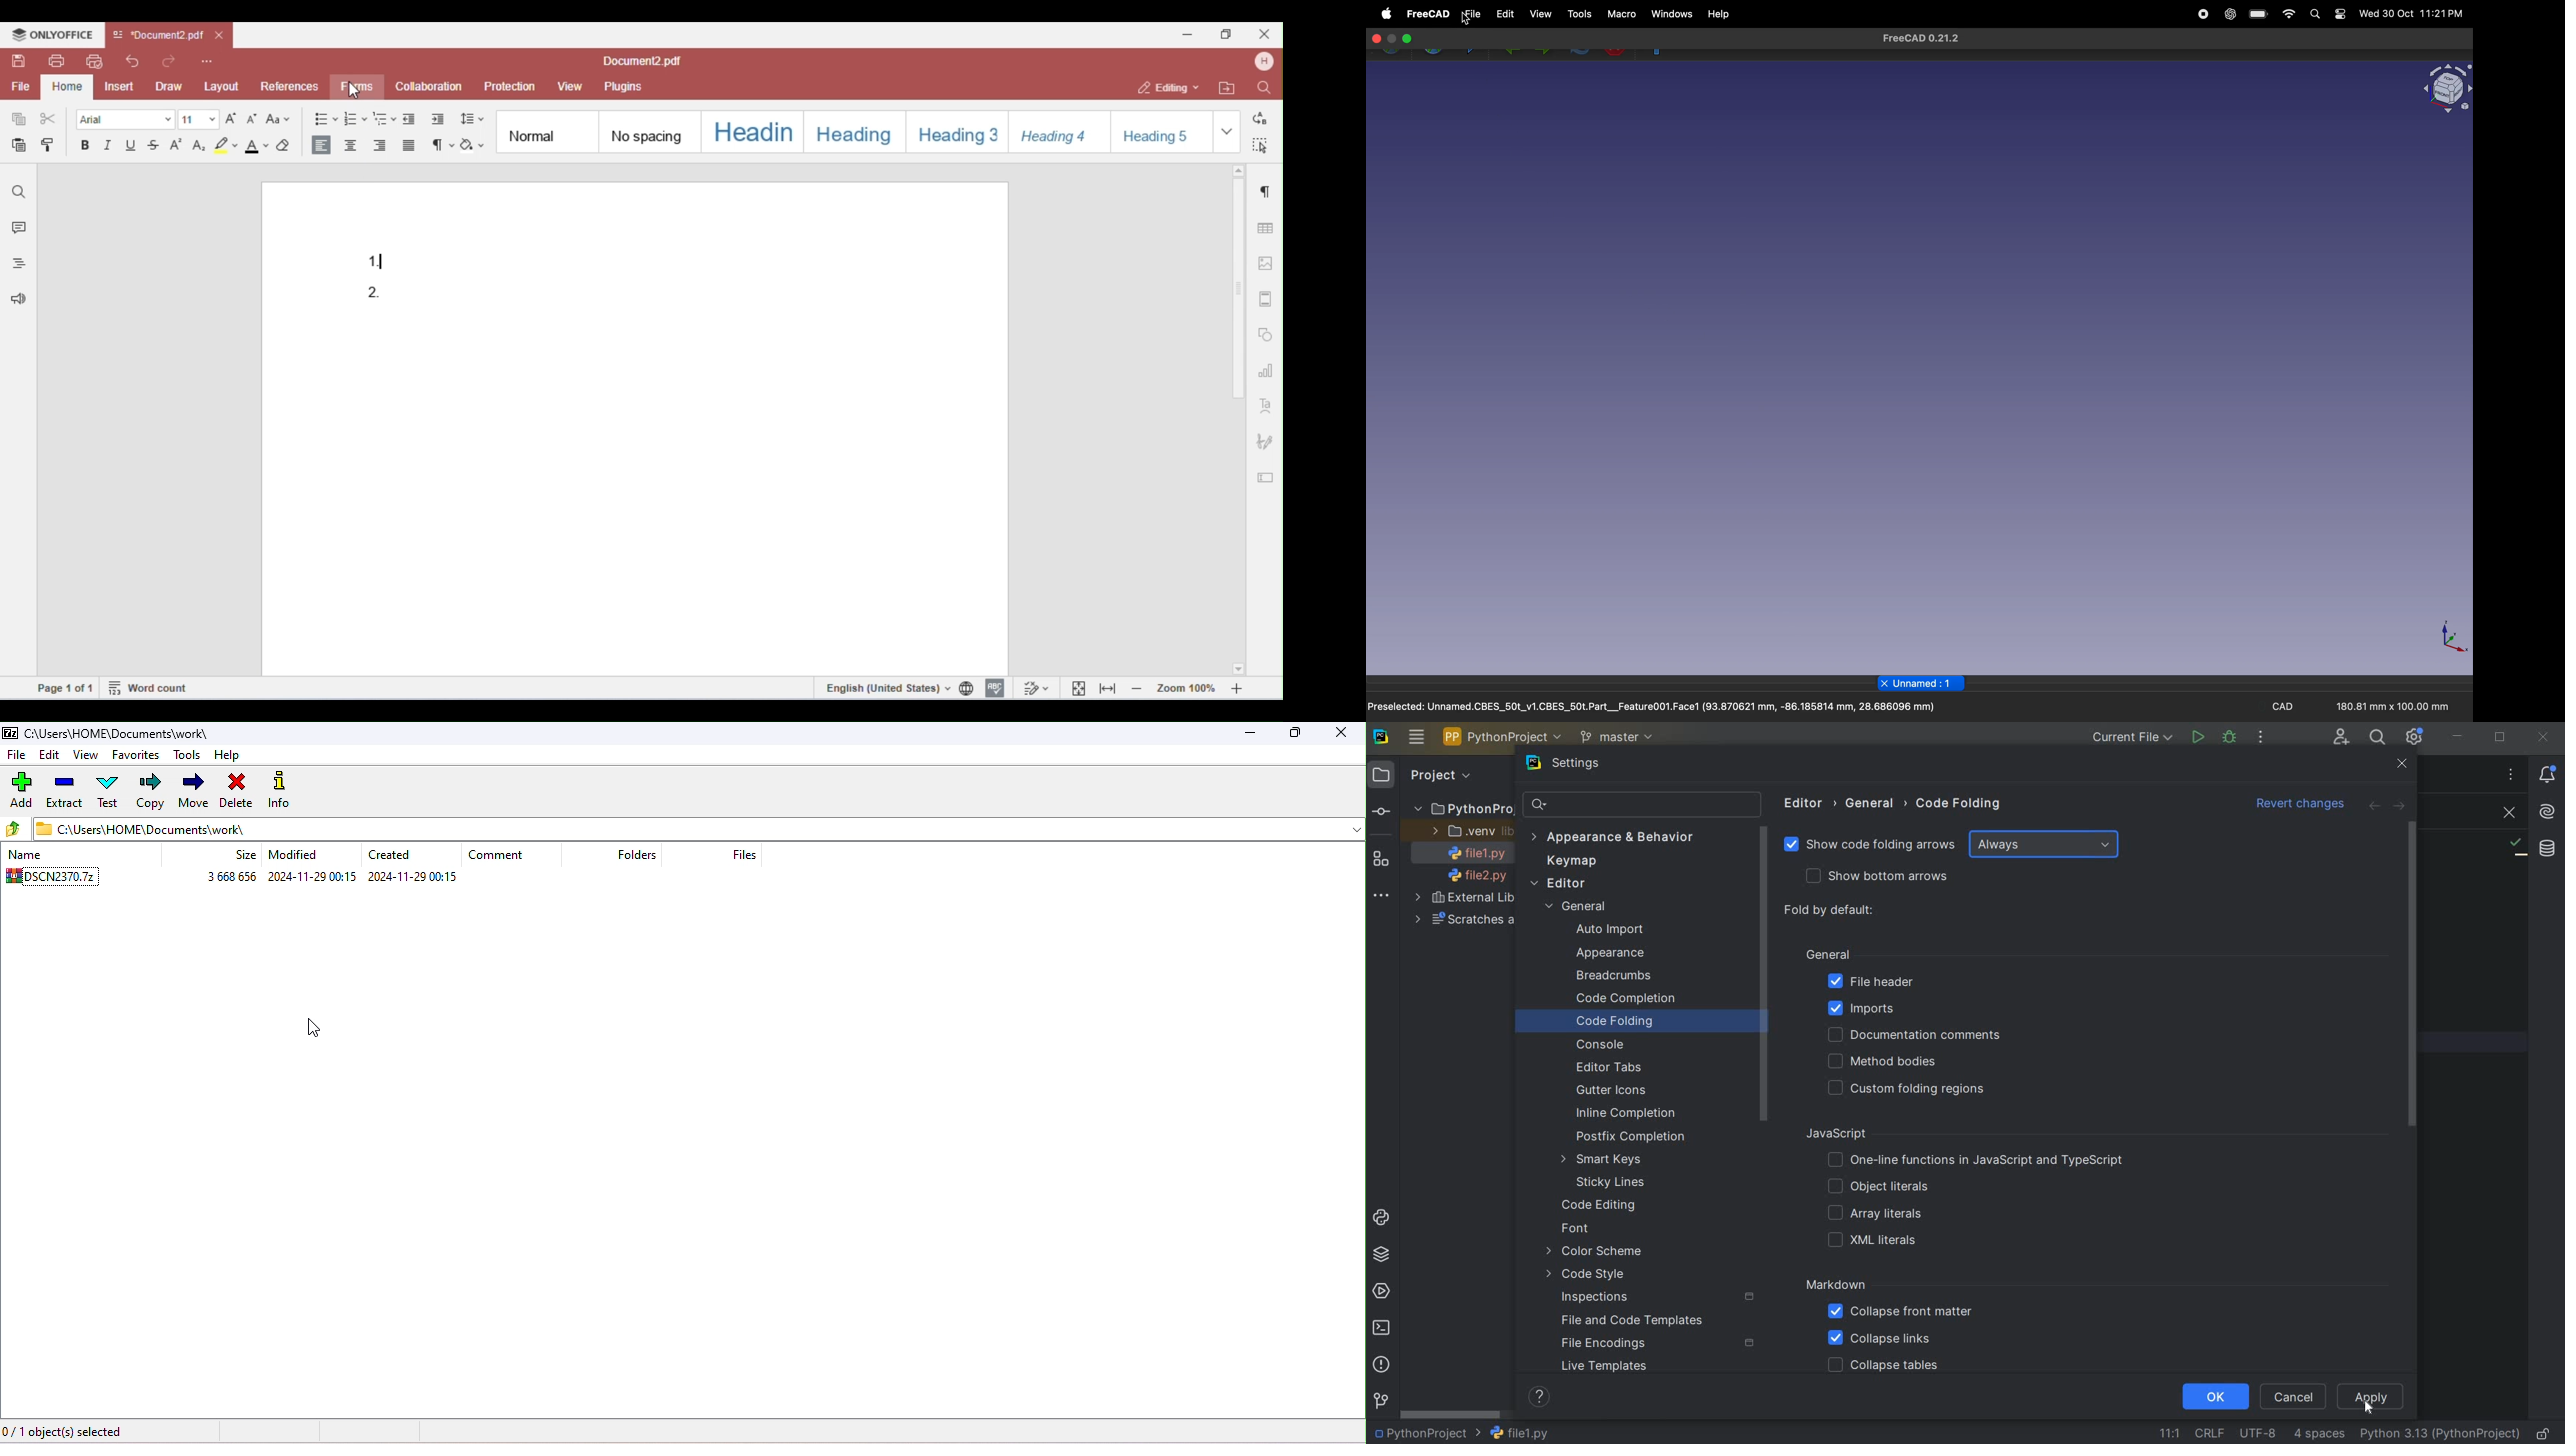  Describe the element at coordinates (1960, 807) in the screenshot. I see `CODE FOLDING` at that location.